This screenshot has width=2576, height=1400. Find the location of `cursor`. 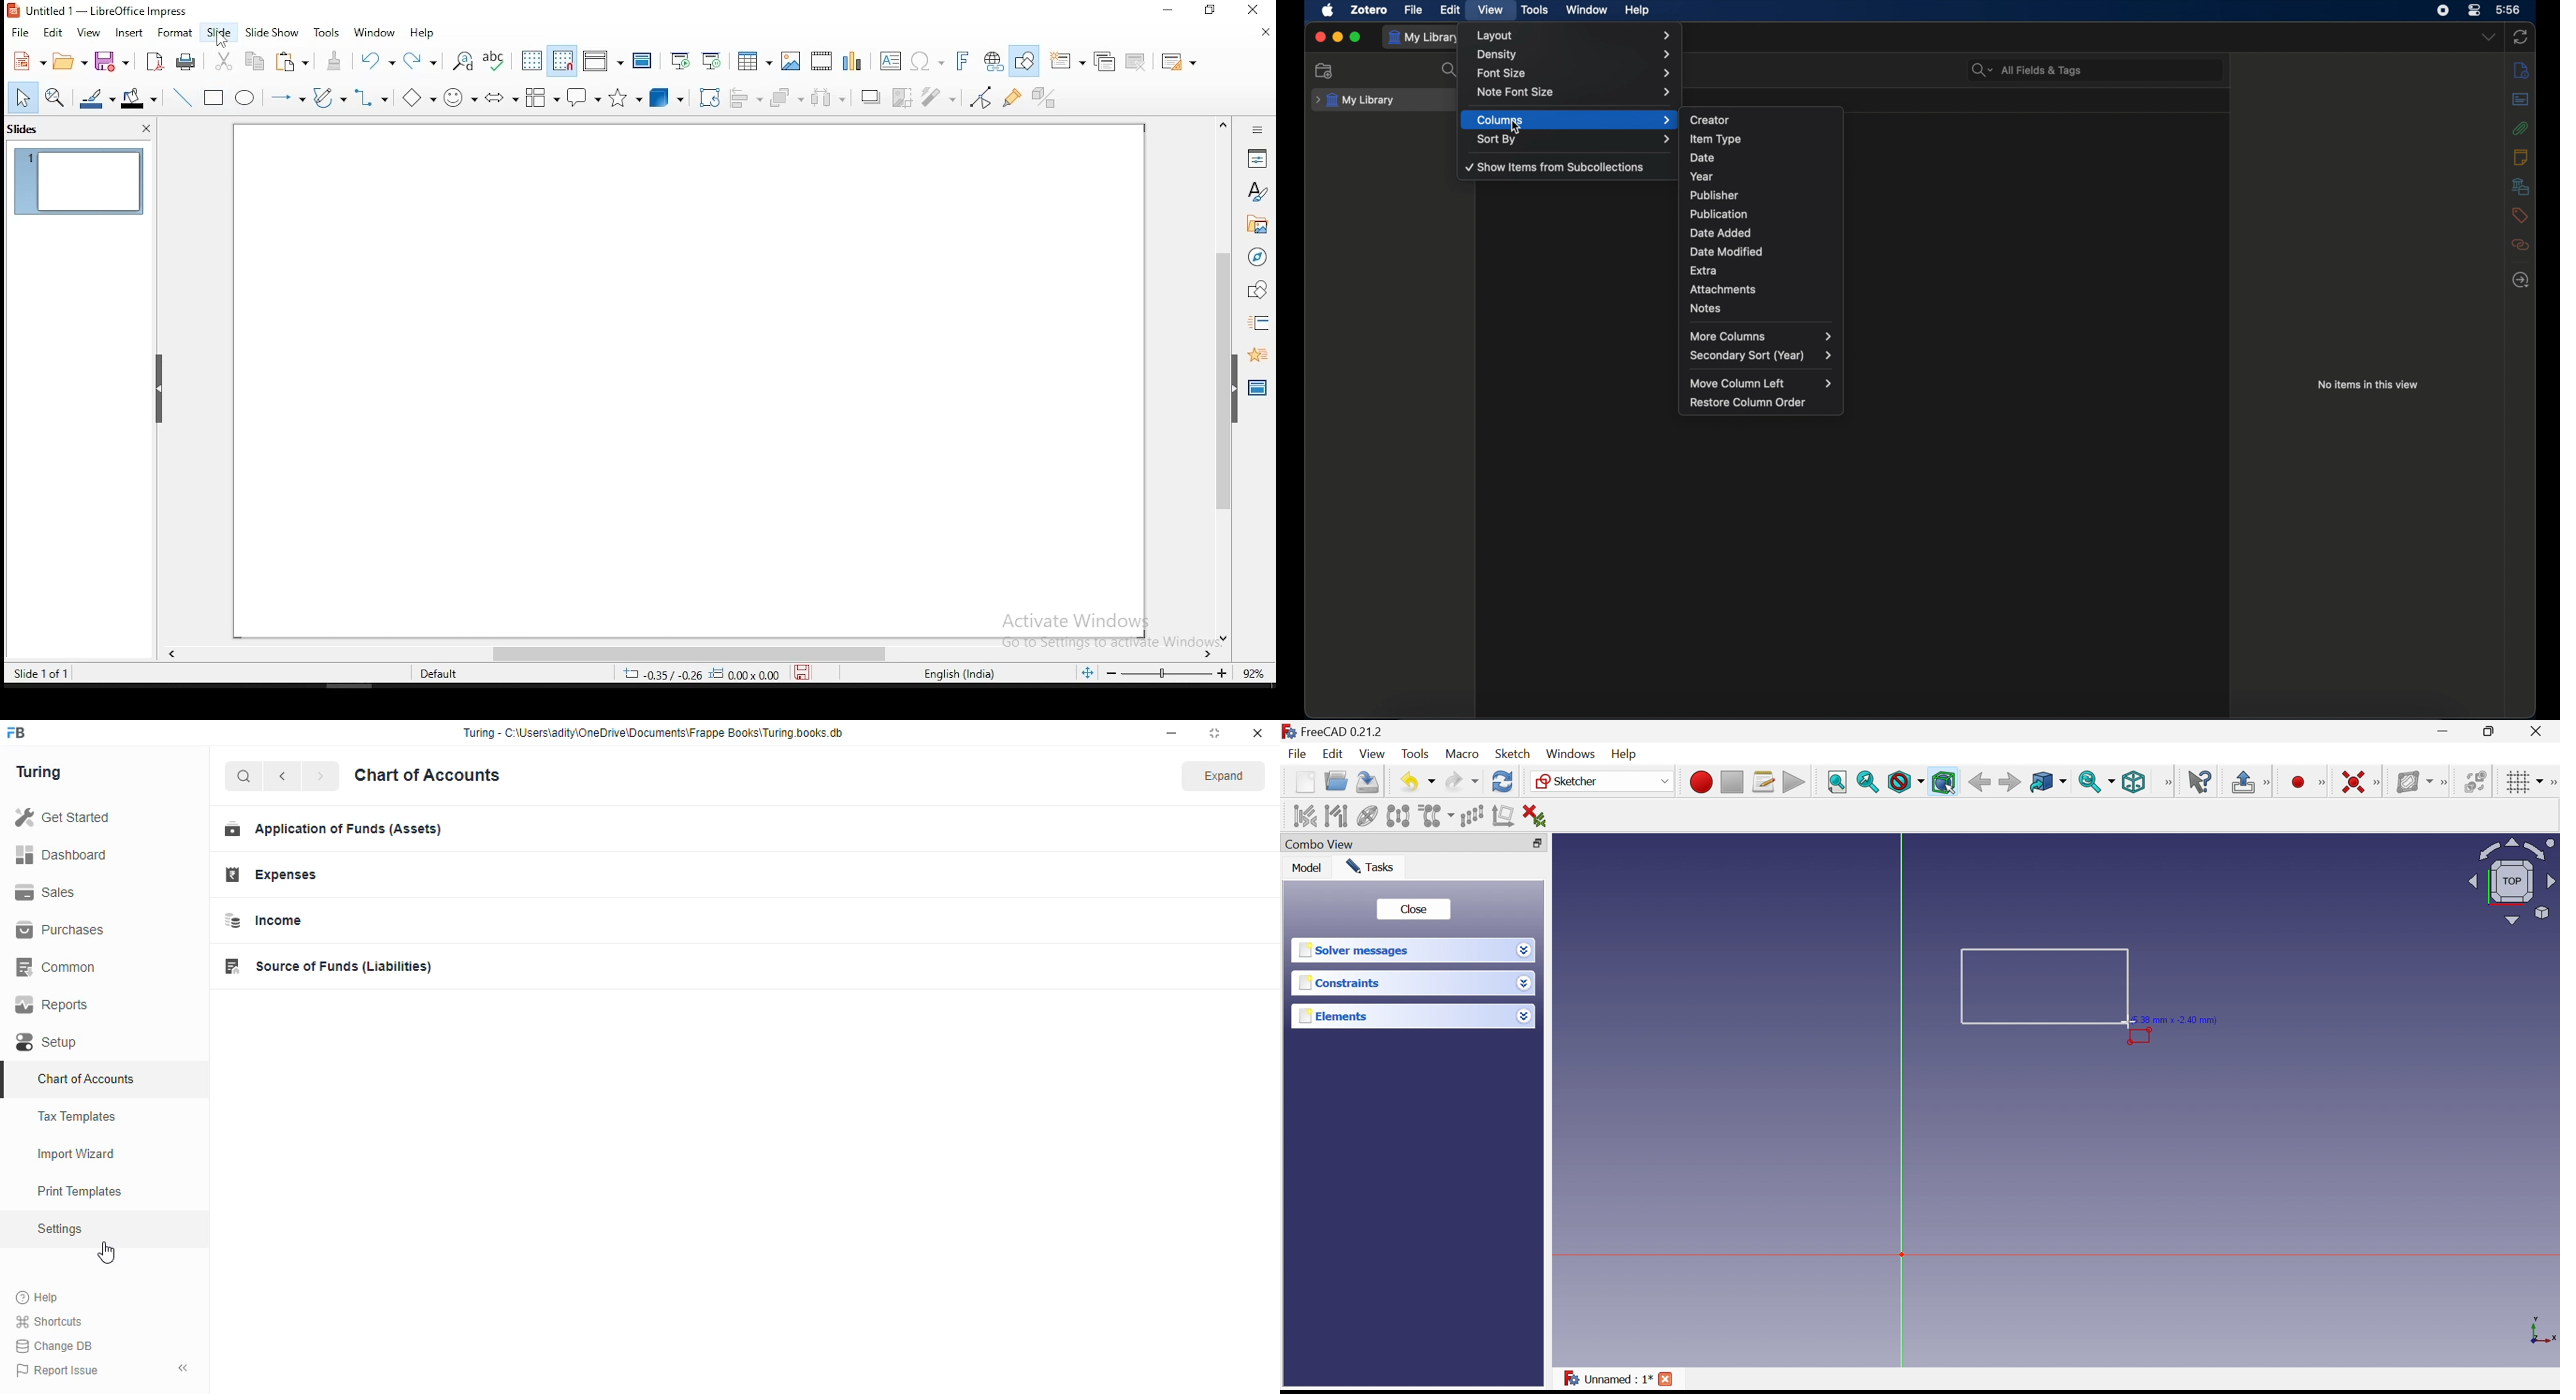

cursor is located at coordinates (110, 1255).